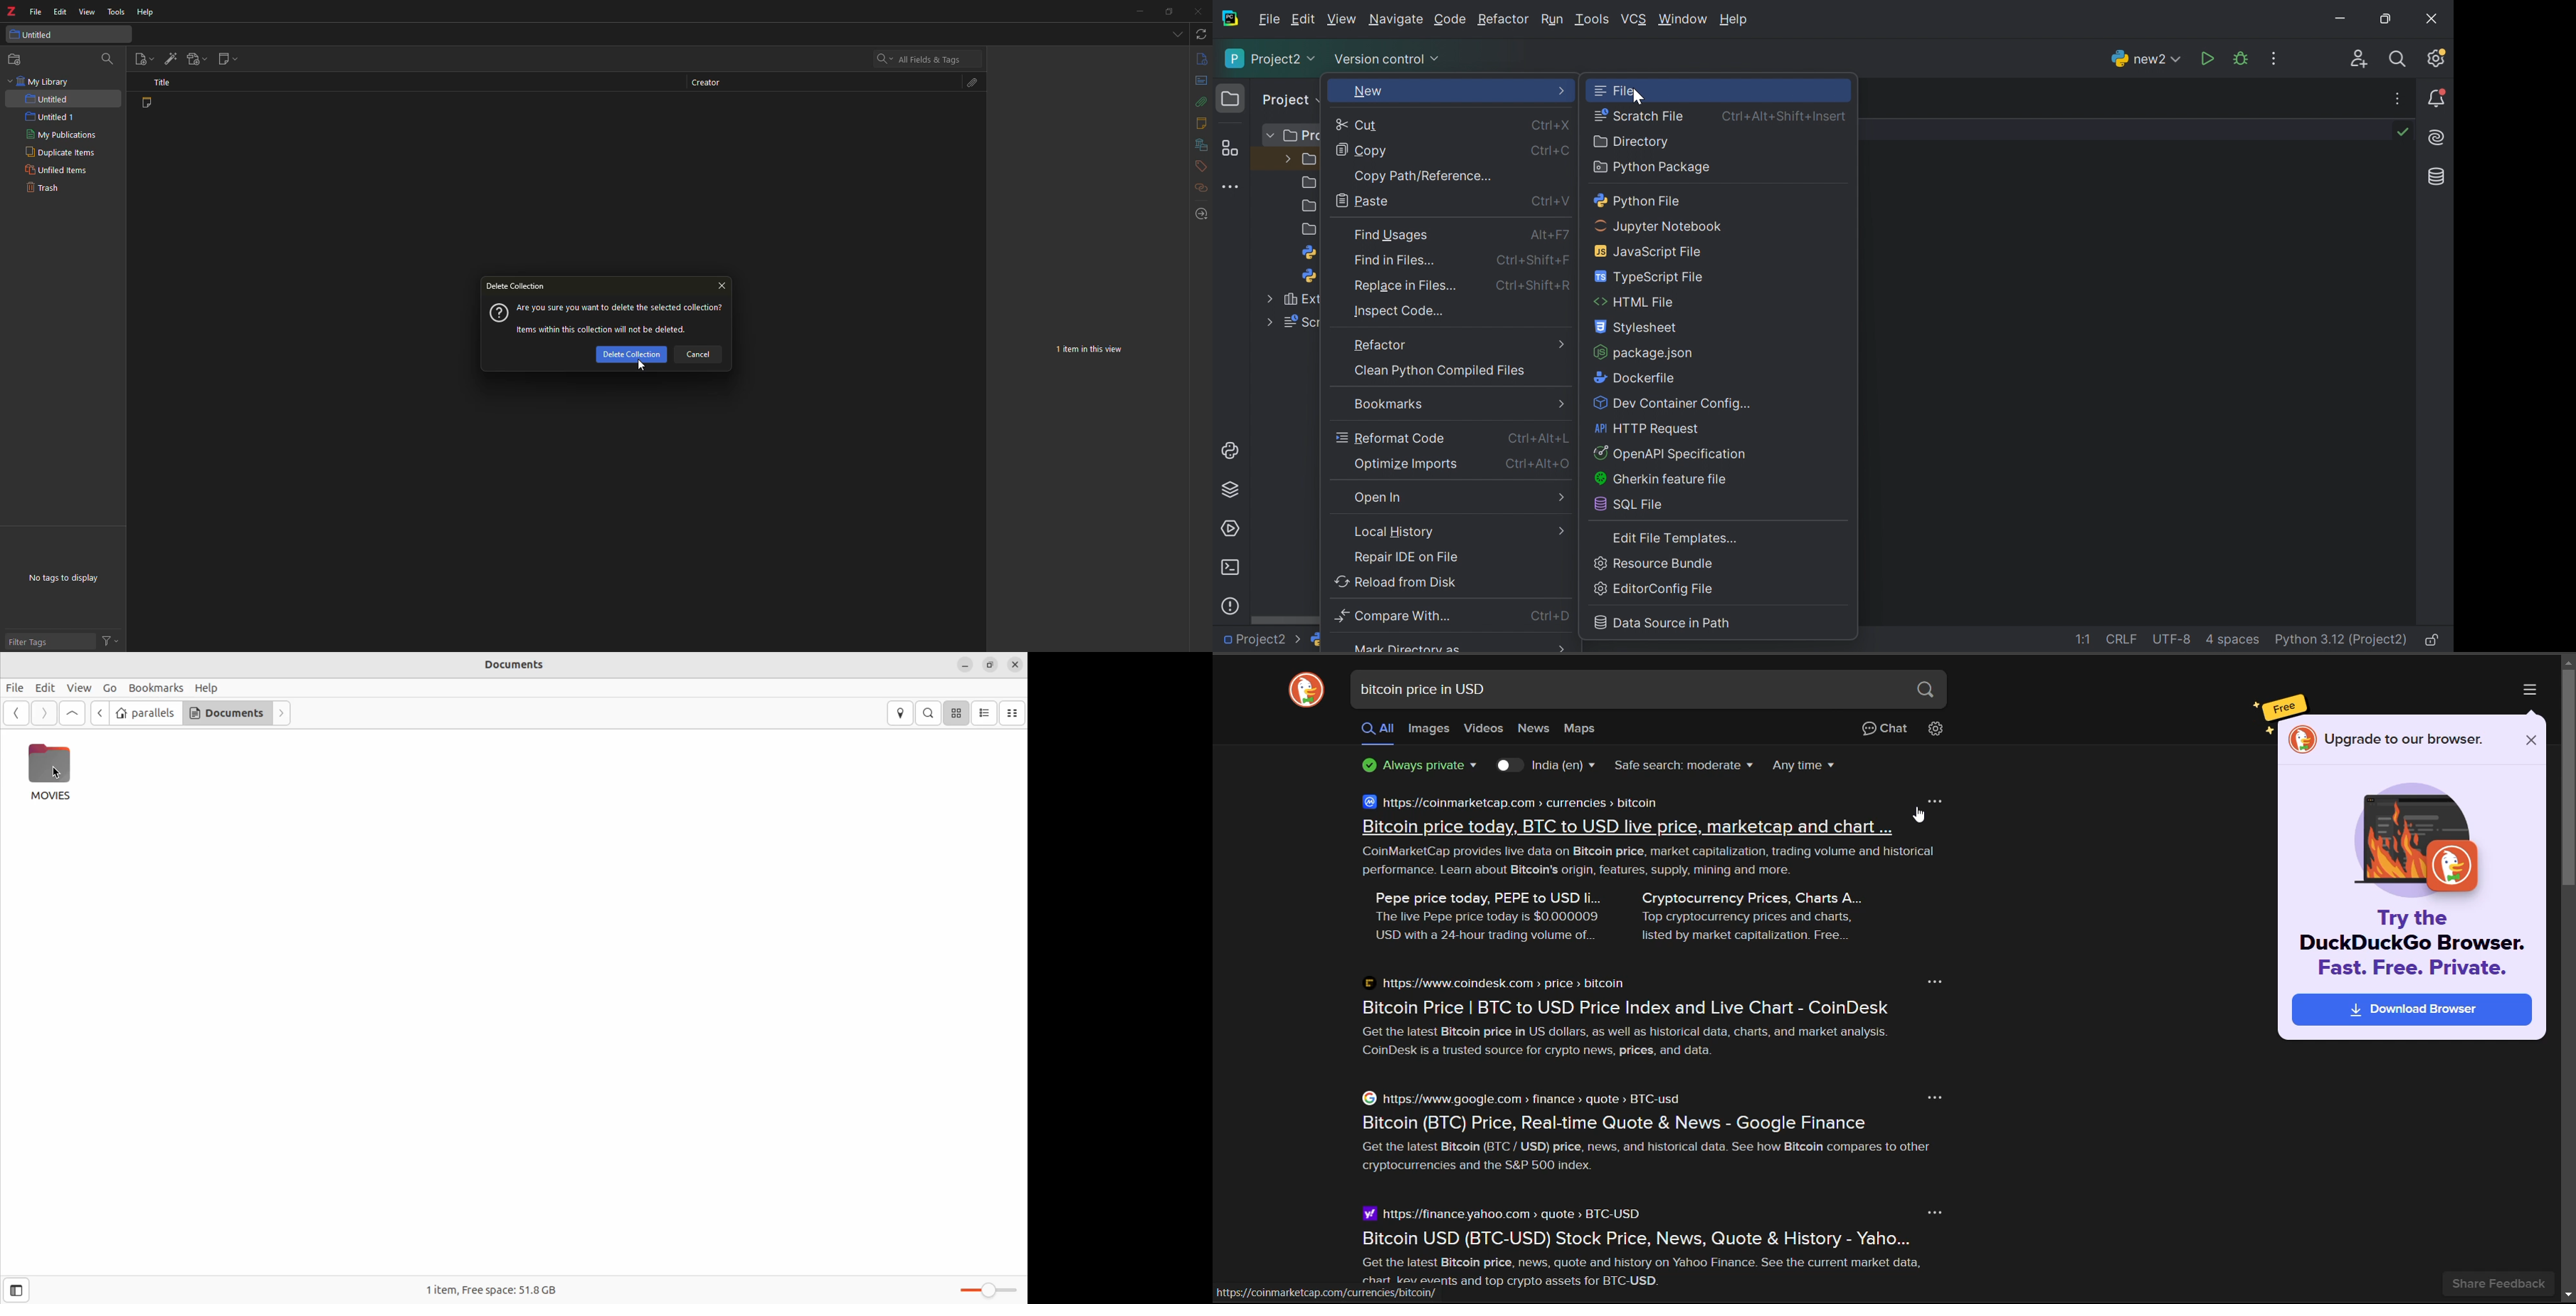 Image resolution: width=2576 pixels, height=1316 pixels. Describe the element at coordinates (143, 59) in the screenshot. I see `new item` at that location.